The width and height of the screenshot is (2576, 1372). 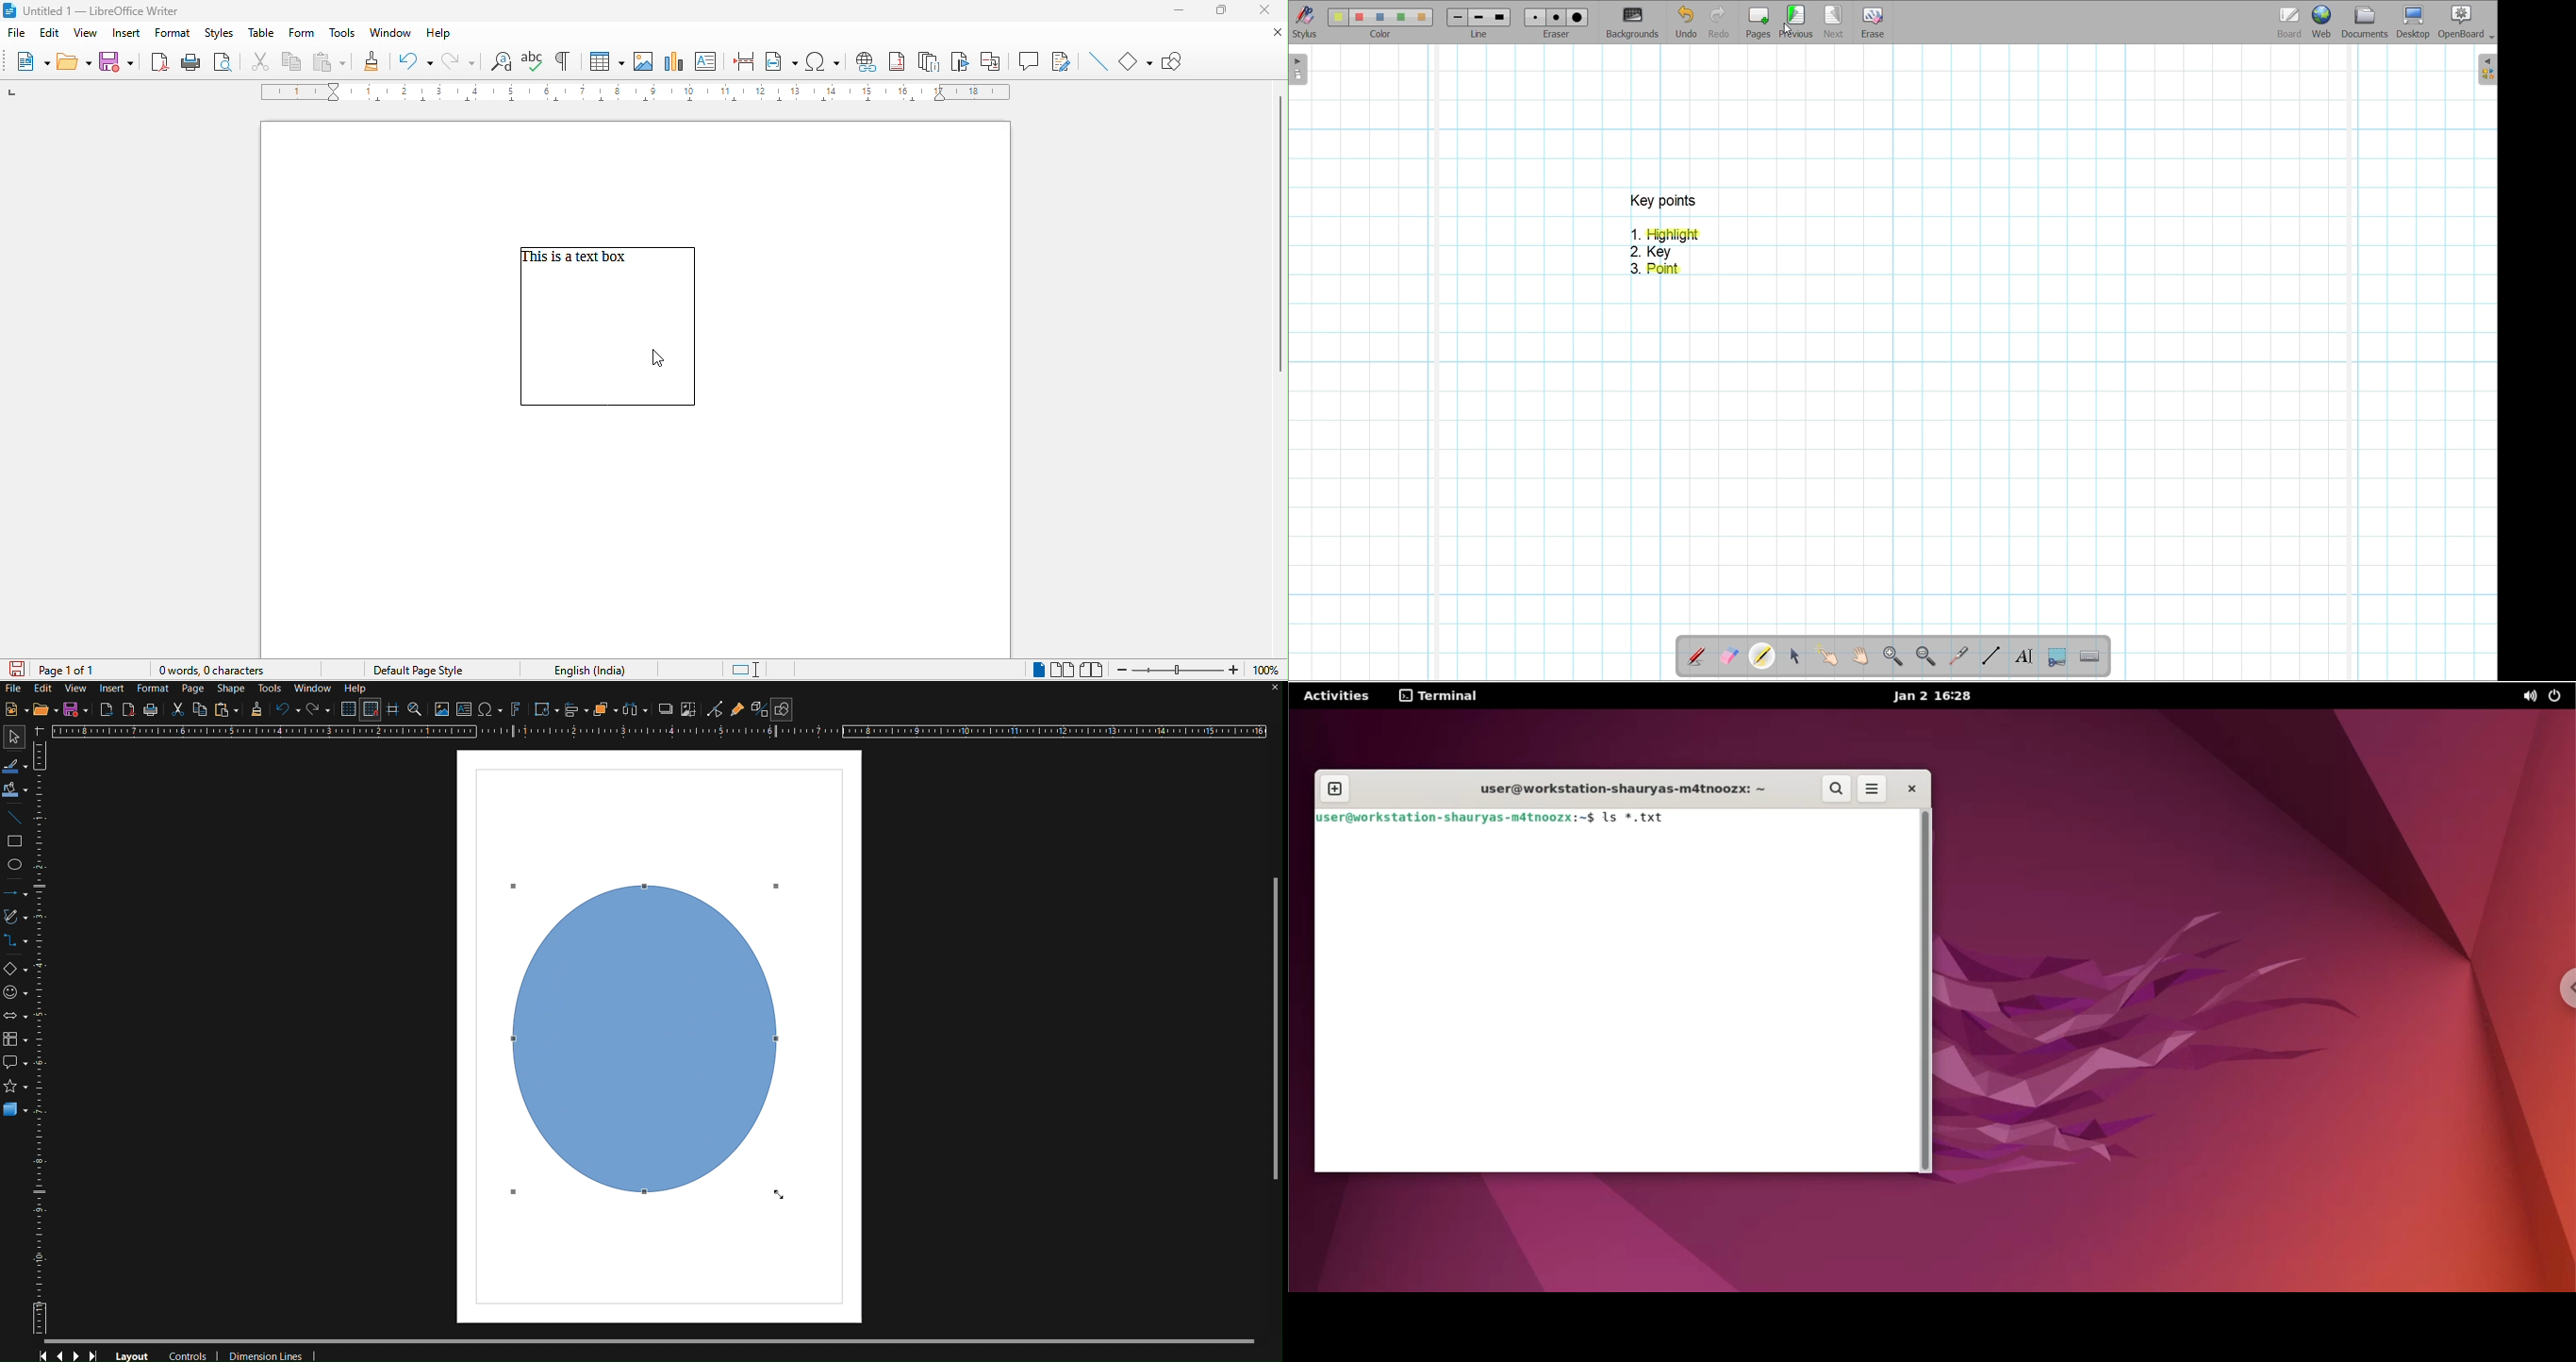 I want to click on standard selection, so click(x=757, y=668).